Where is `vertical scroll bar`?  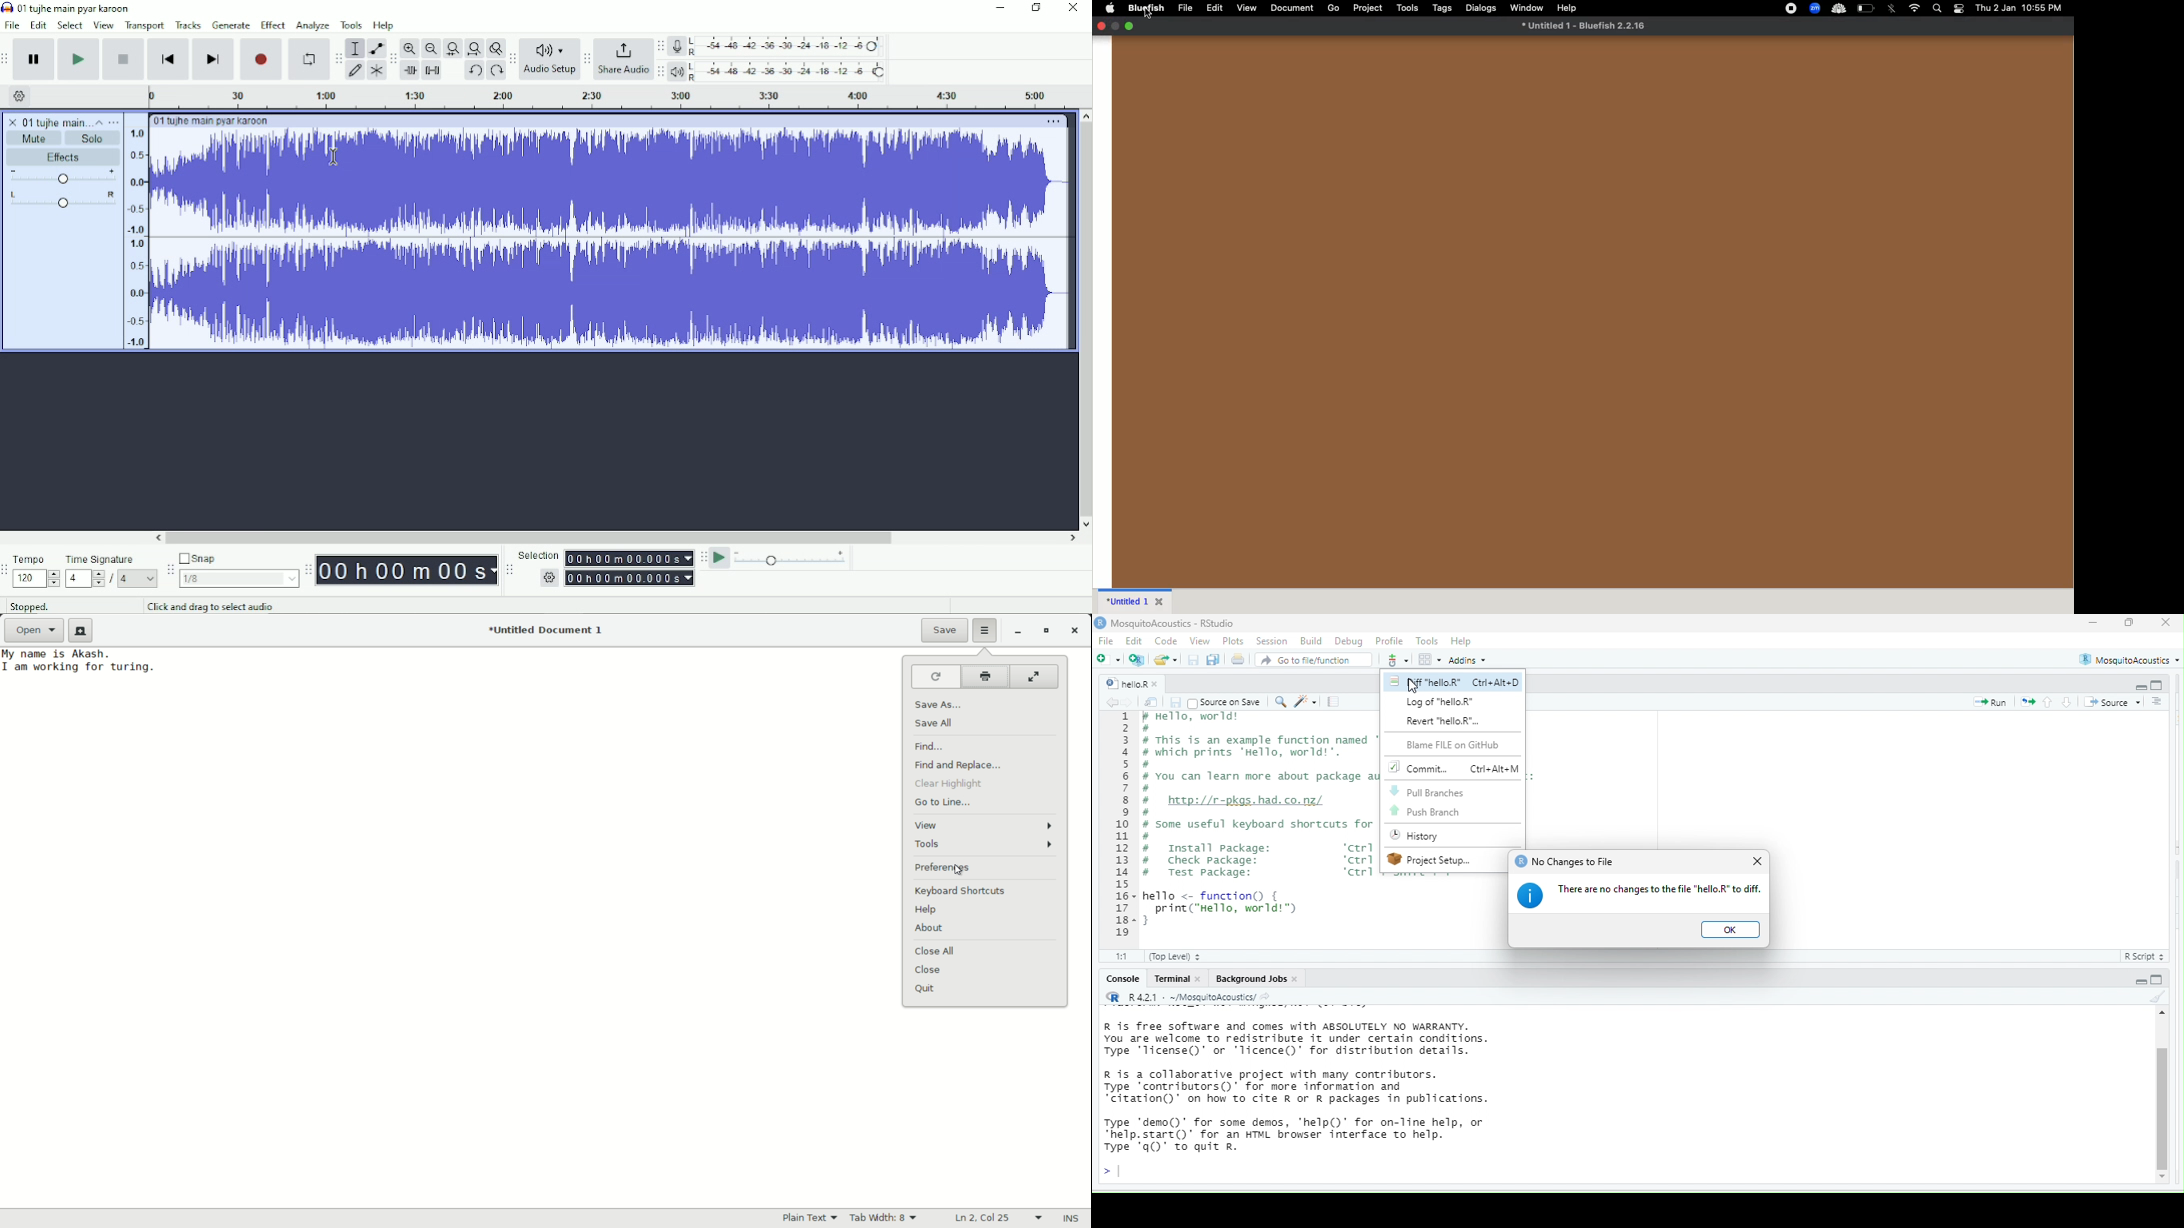
vertical scroll bar is located at coordinates (2162, 1097).